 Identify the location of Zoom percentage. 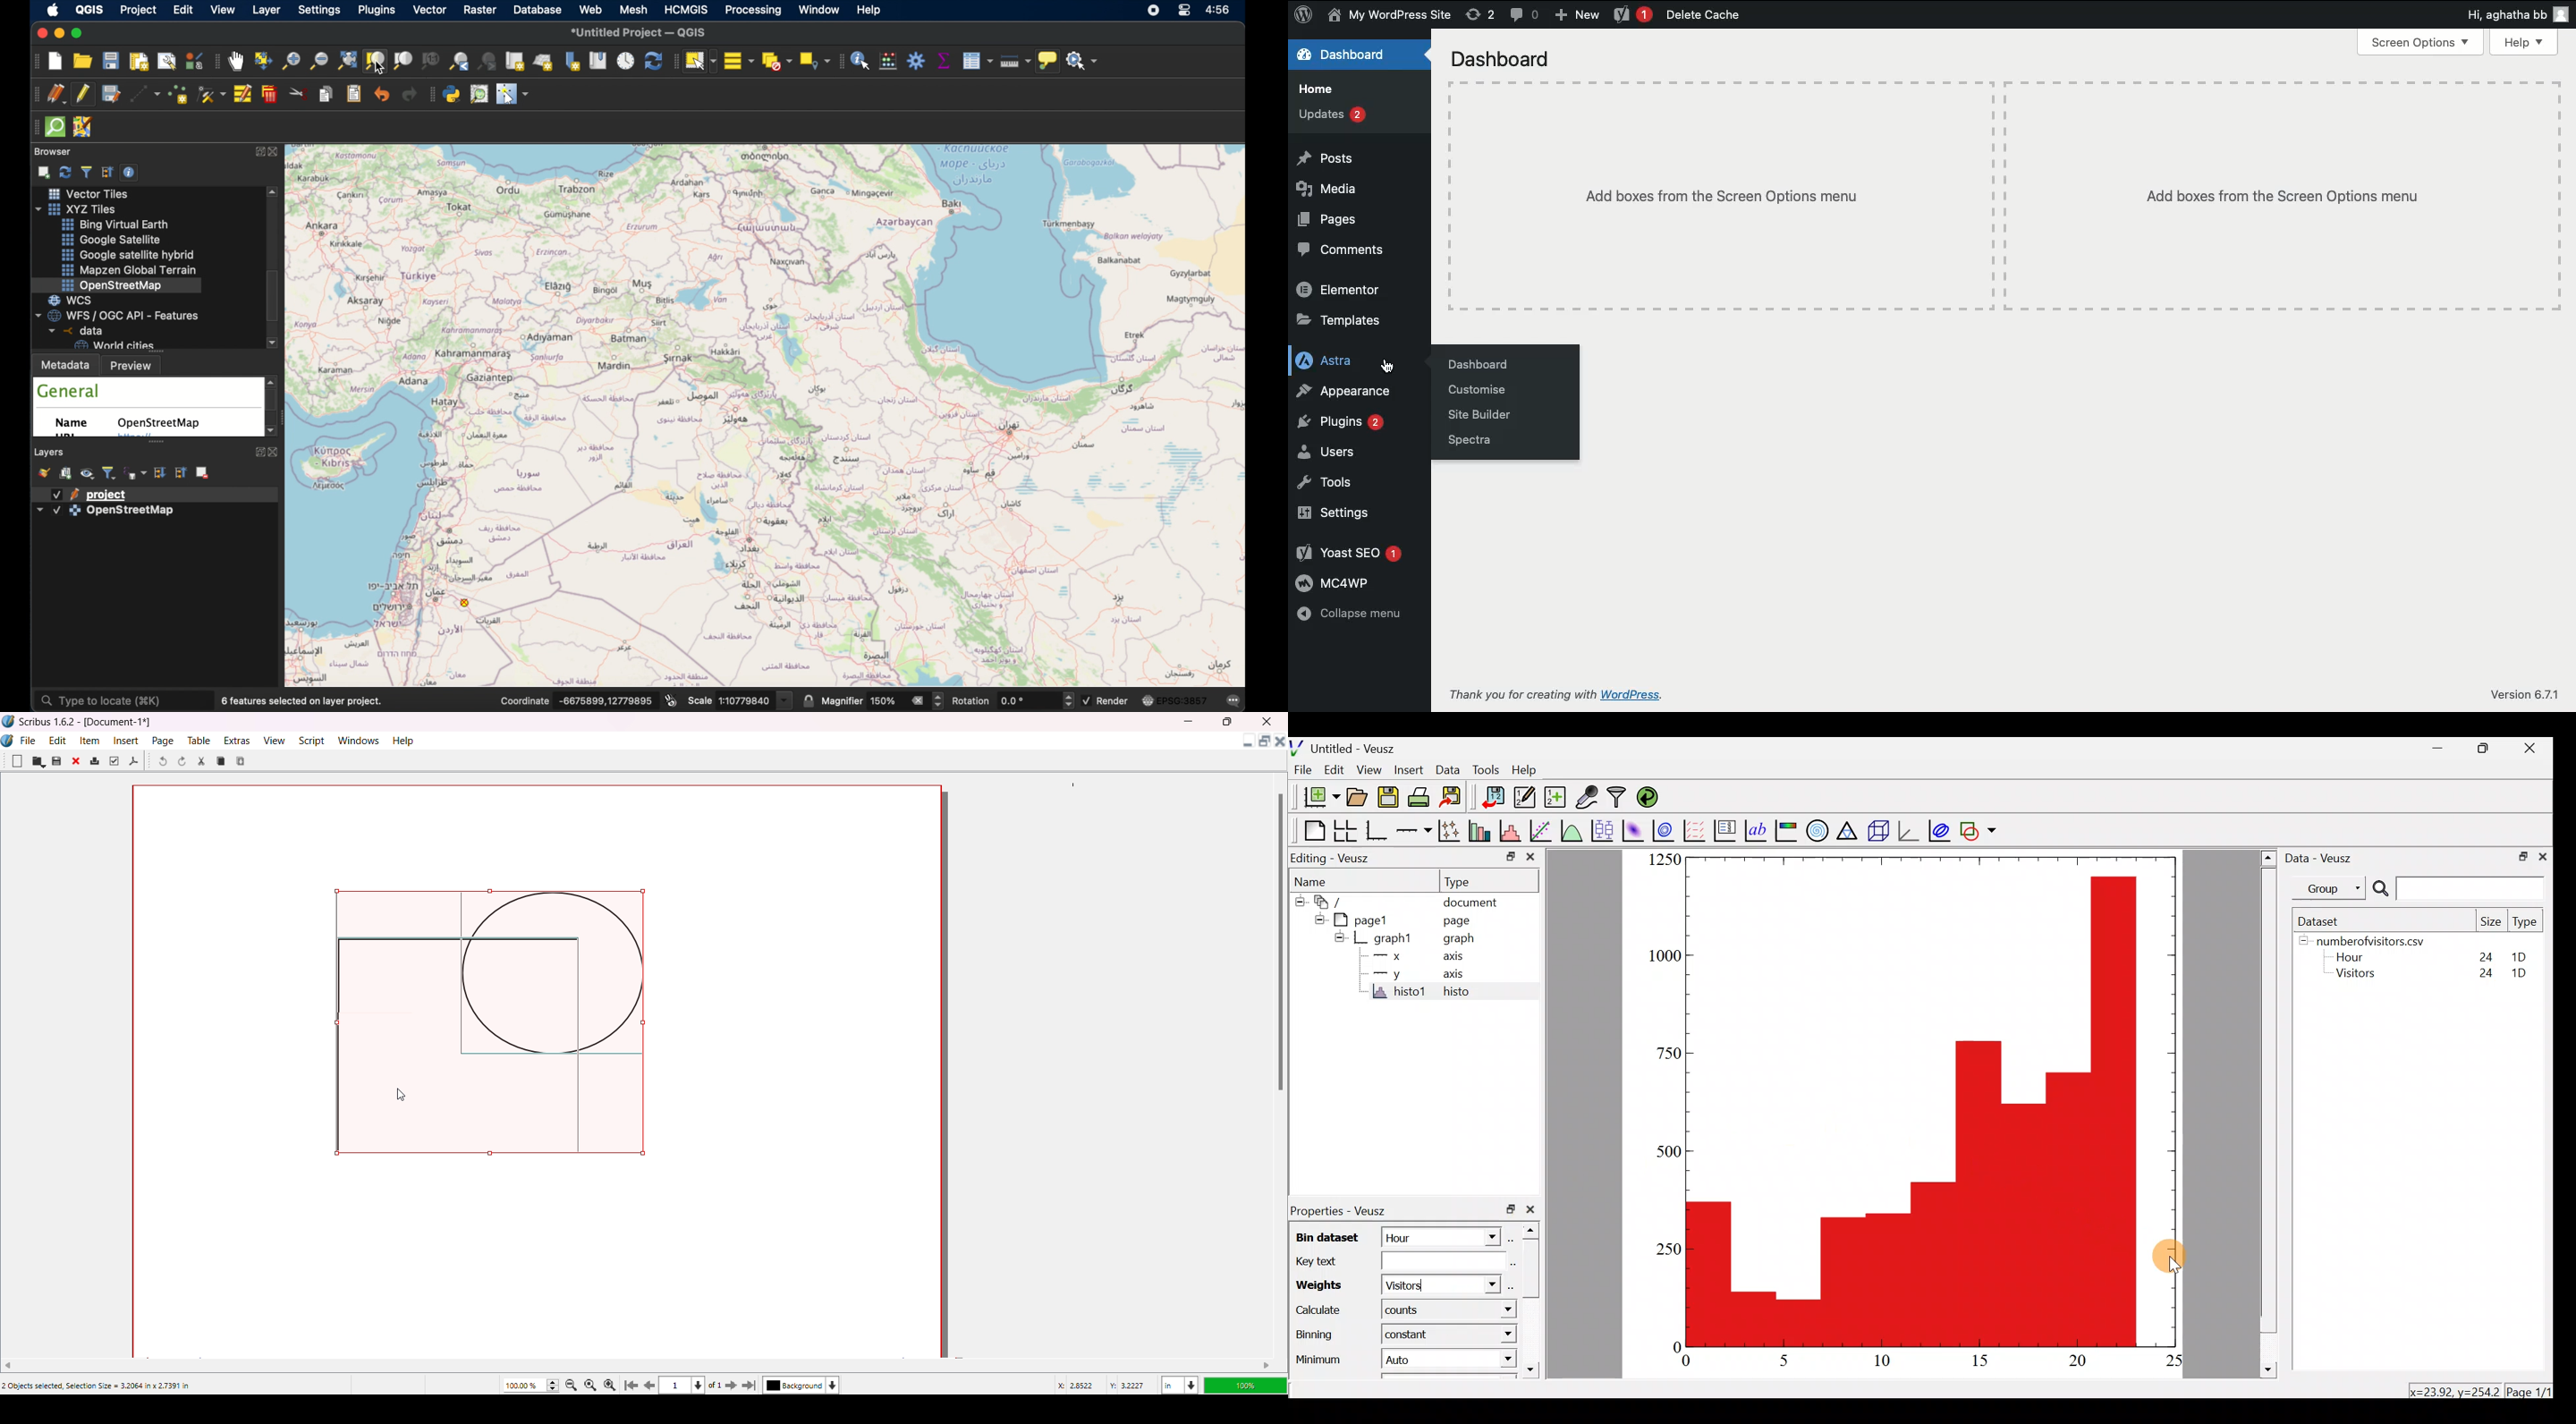
(523, 1385).